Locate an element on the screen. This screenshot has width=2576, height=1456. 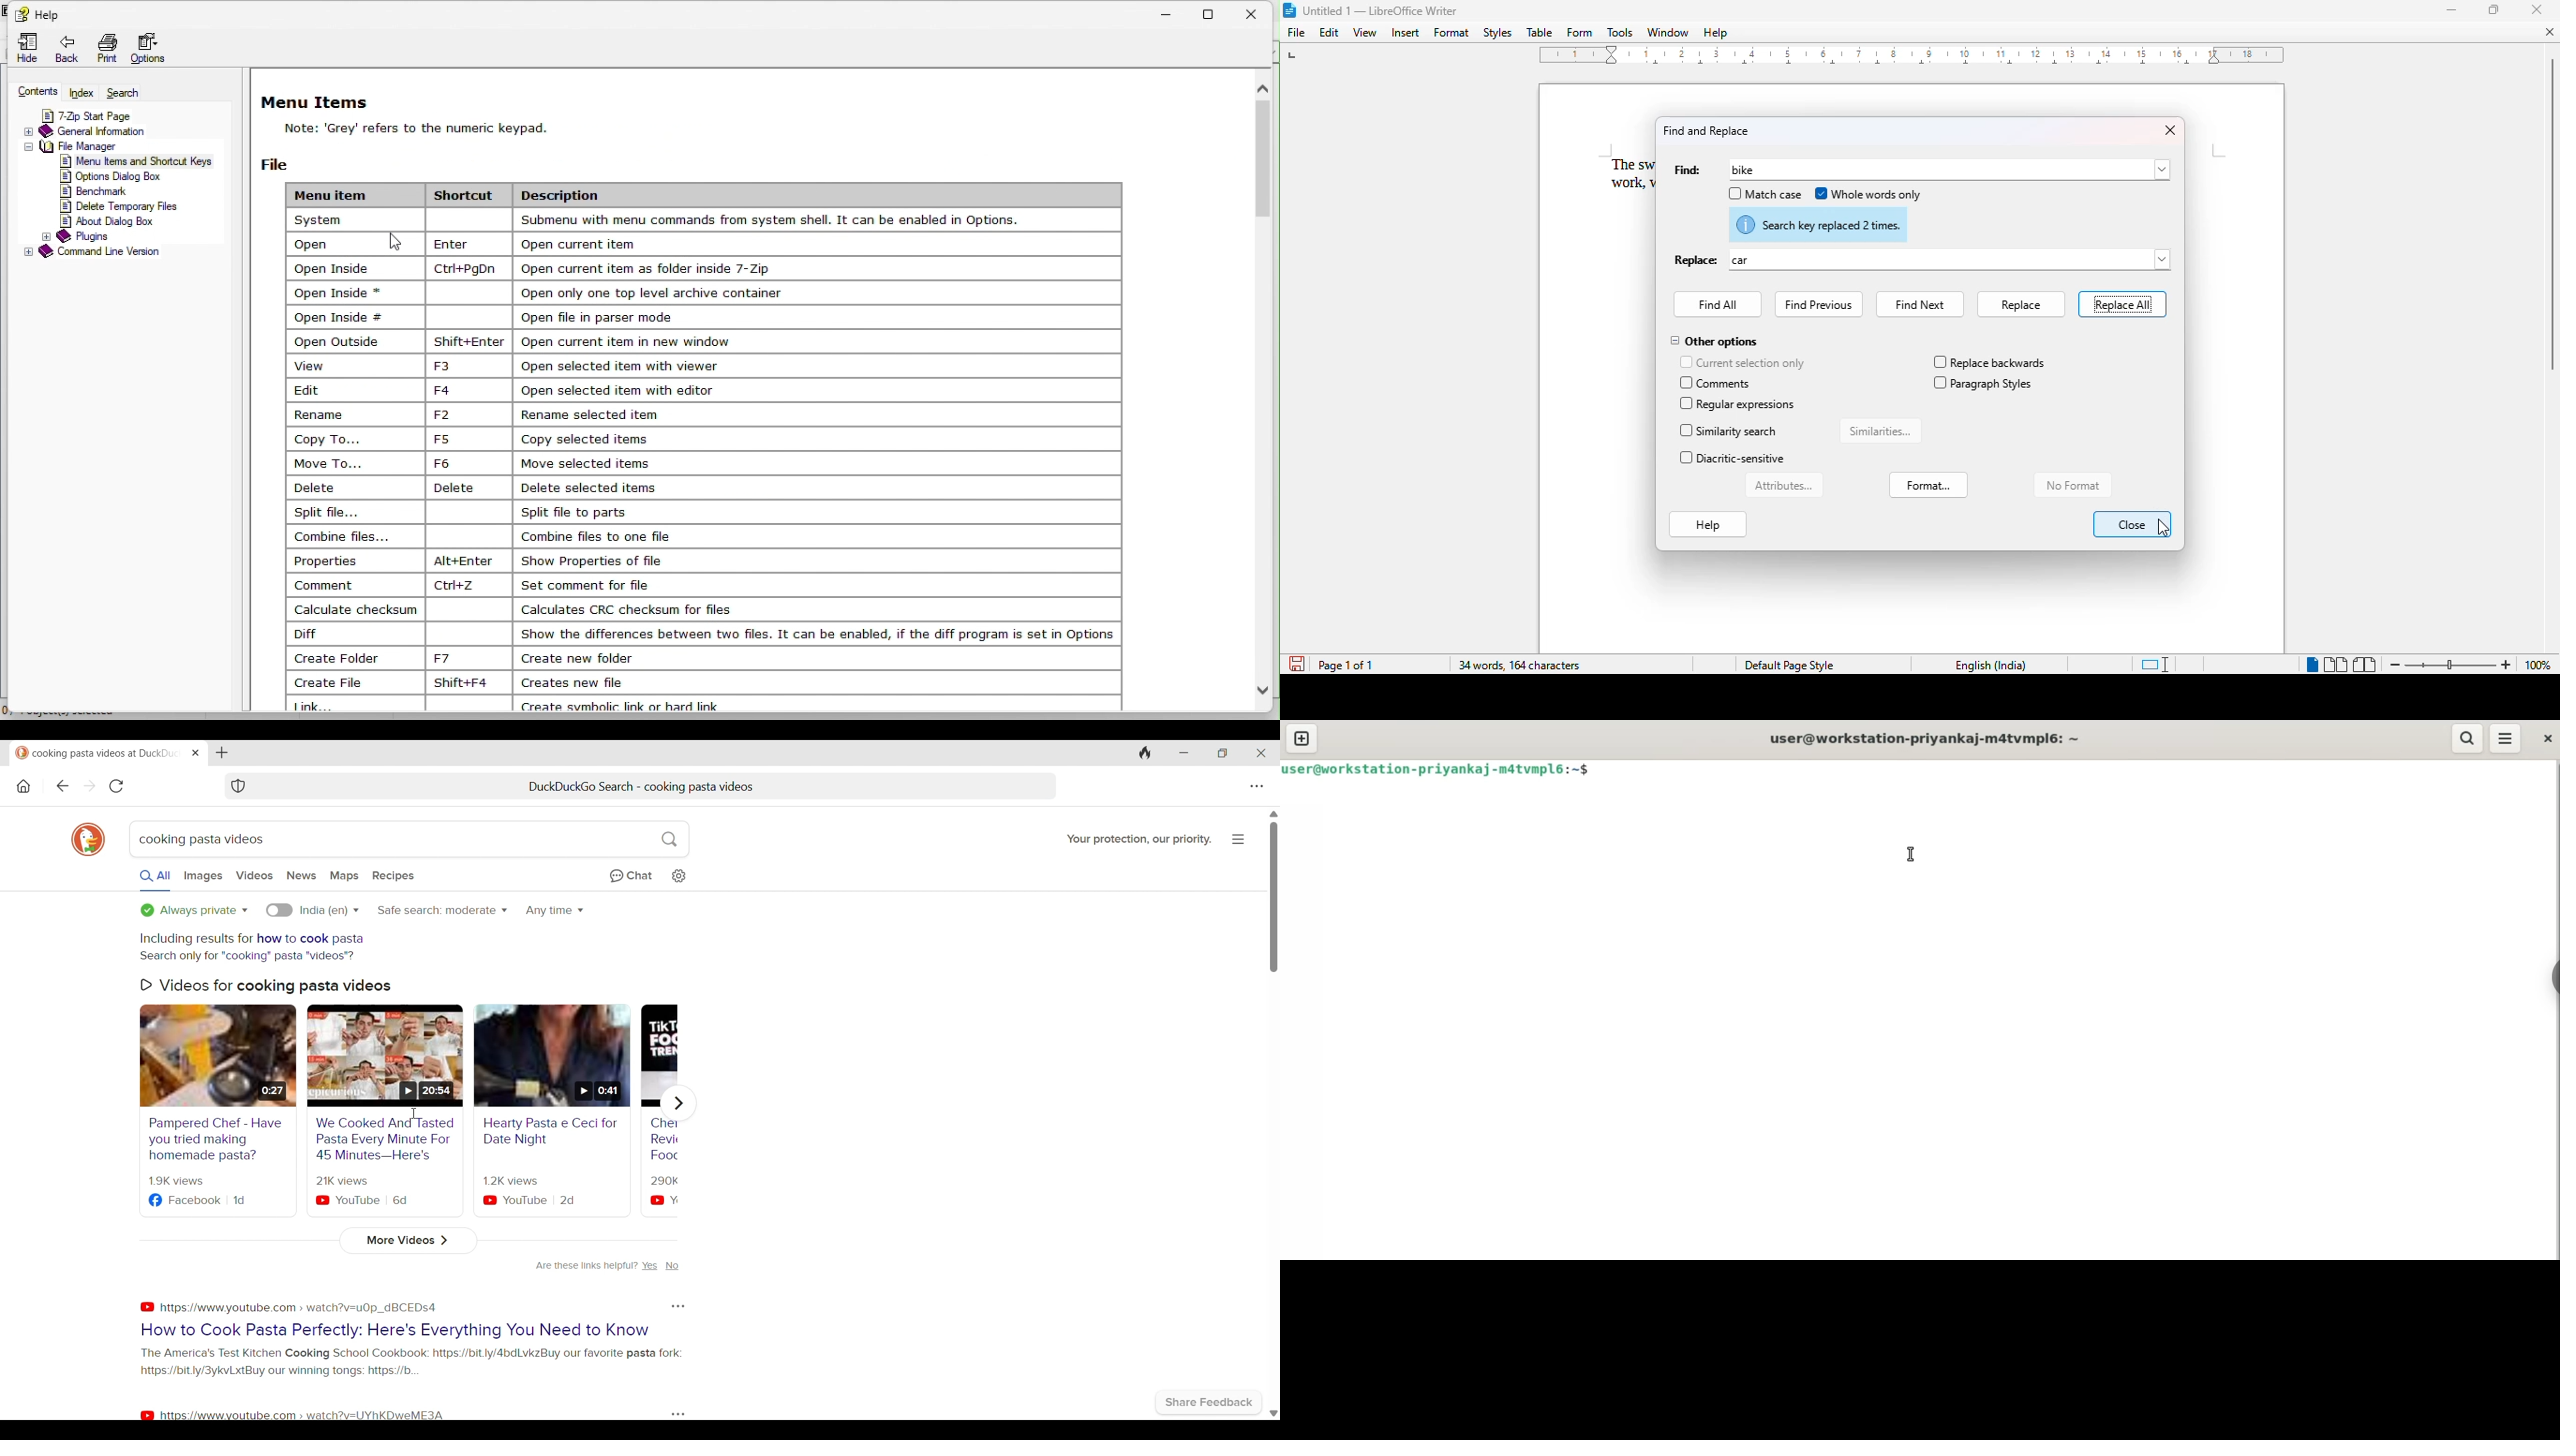
Close browser is located at coordinates (1261, 753).